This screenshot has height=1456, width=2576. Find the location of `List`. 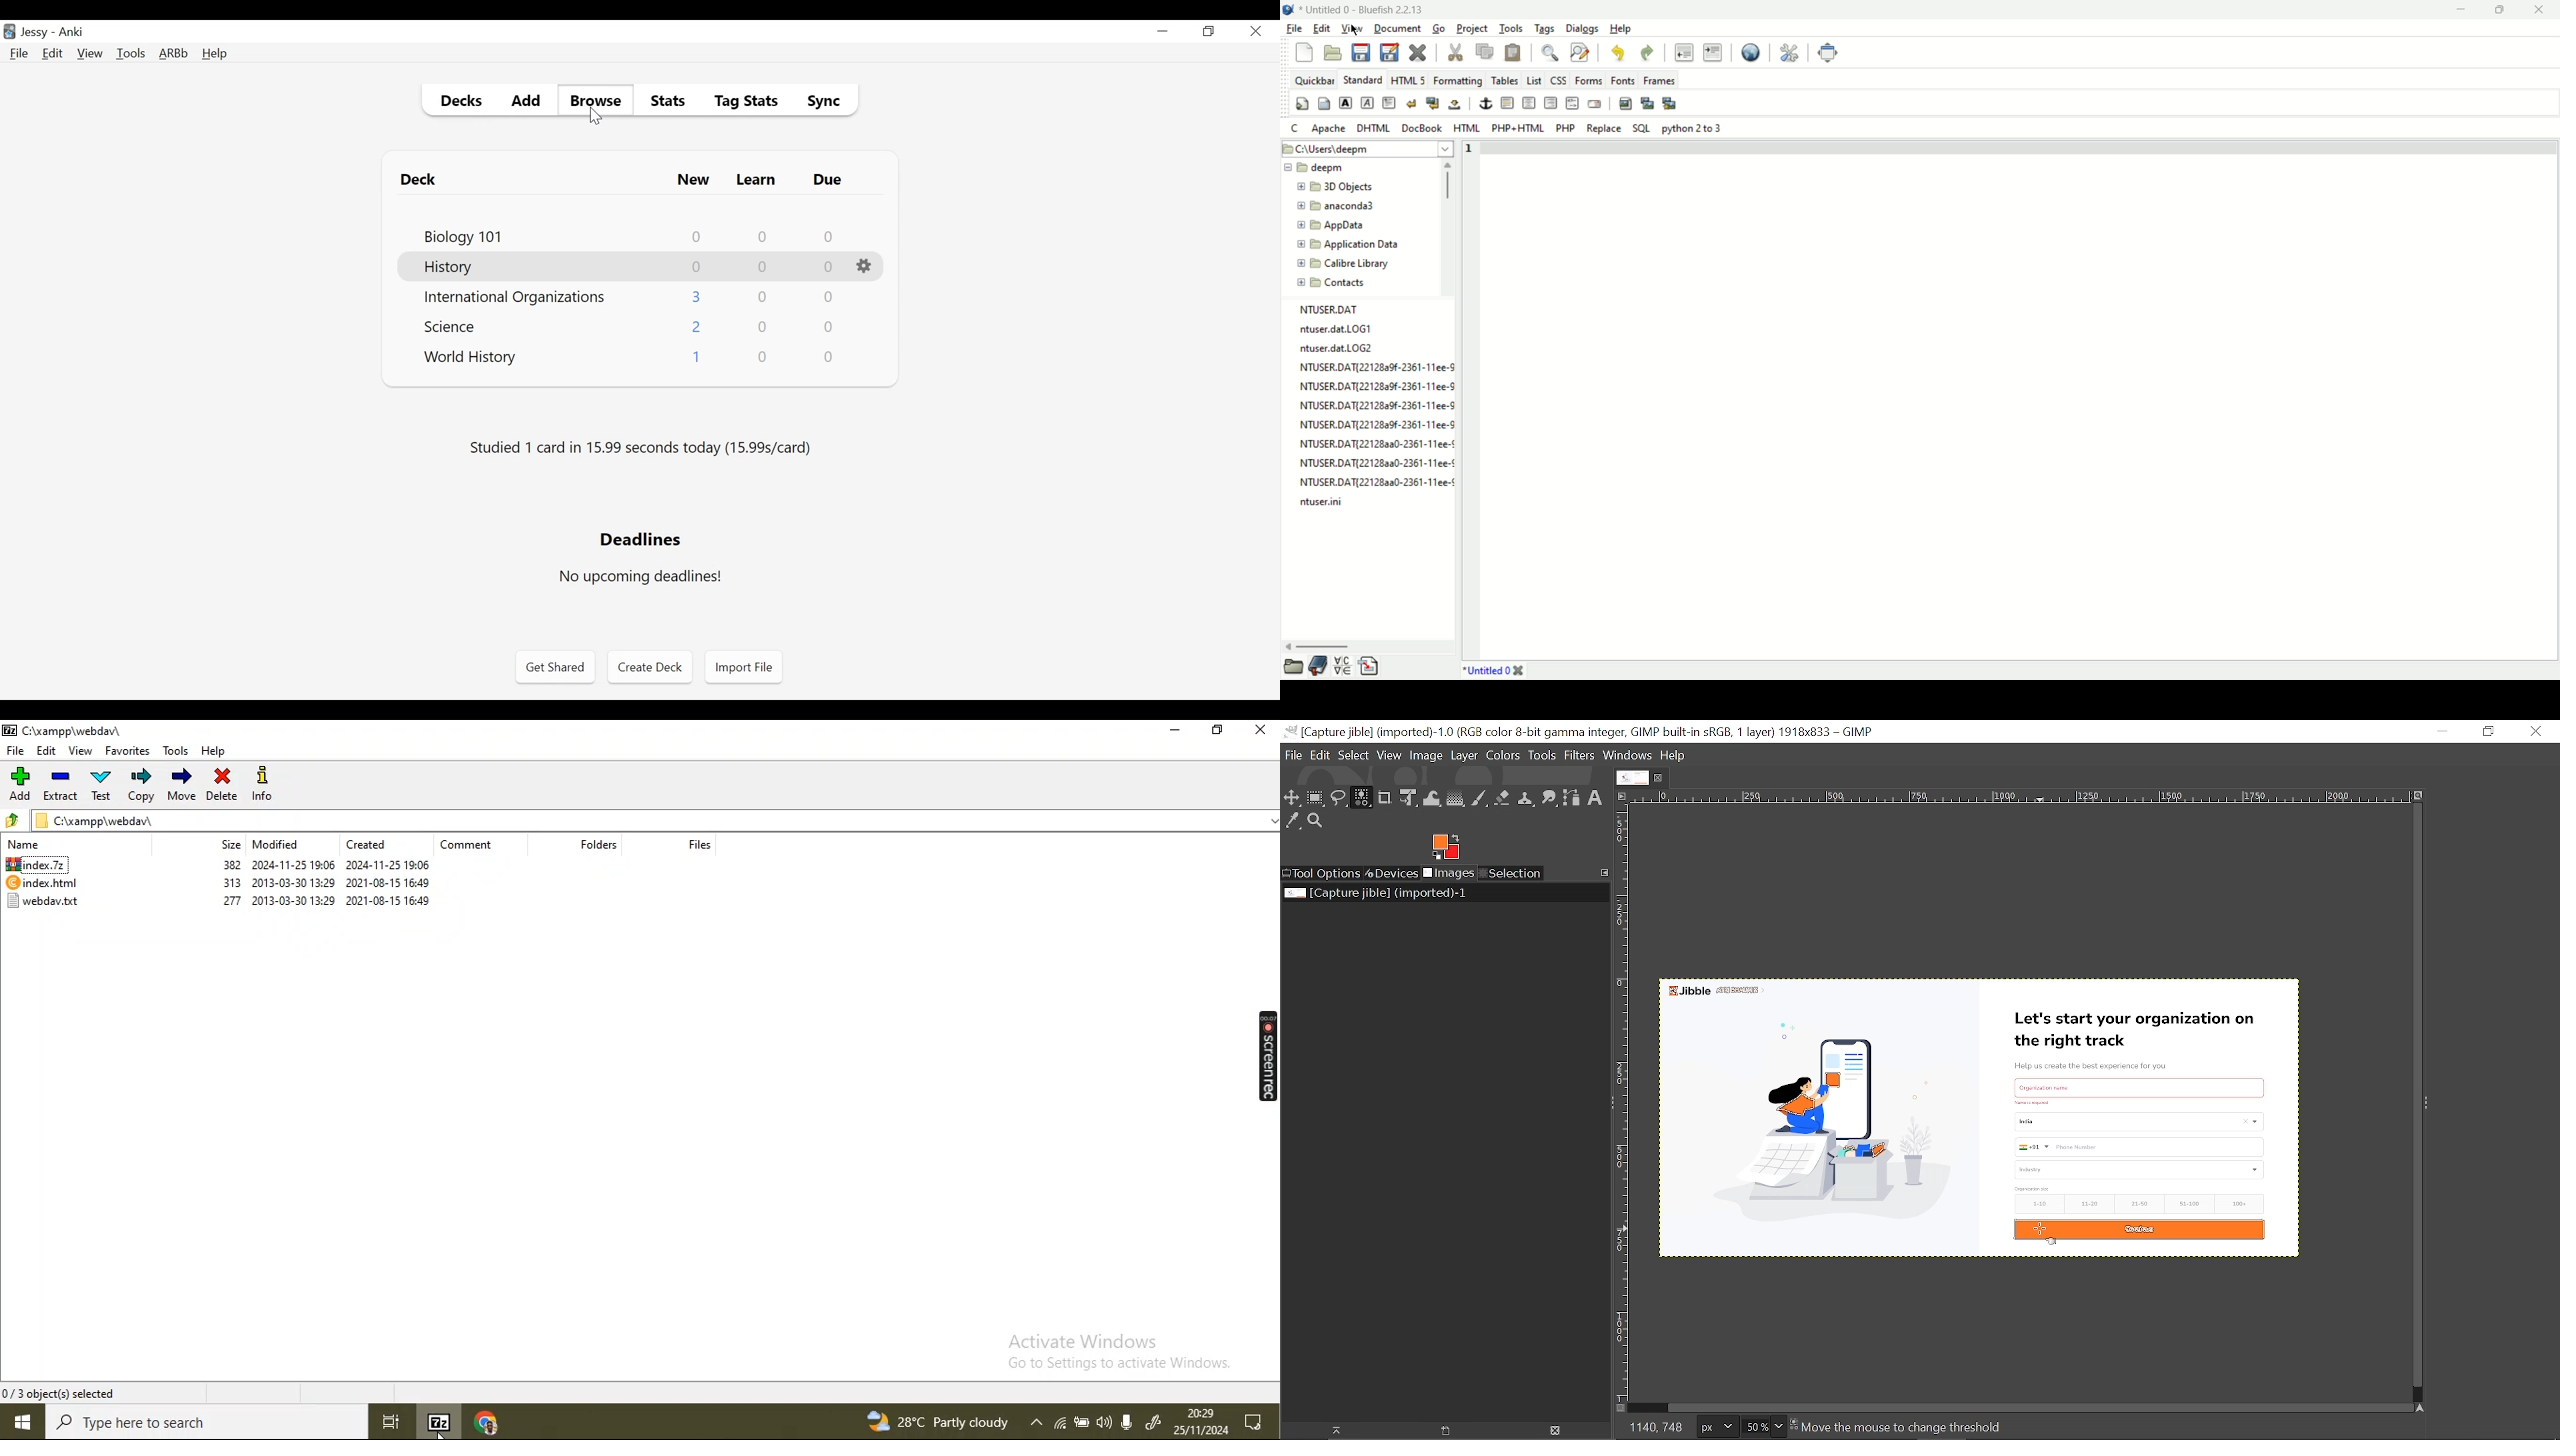

List is located at coordinates (1535, 80).